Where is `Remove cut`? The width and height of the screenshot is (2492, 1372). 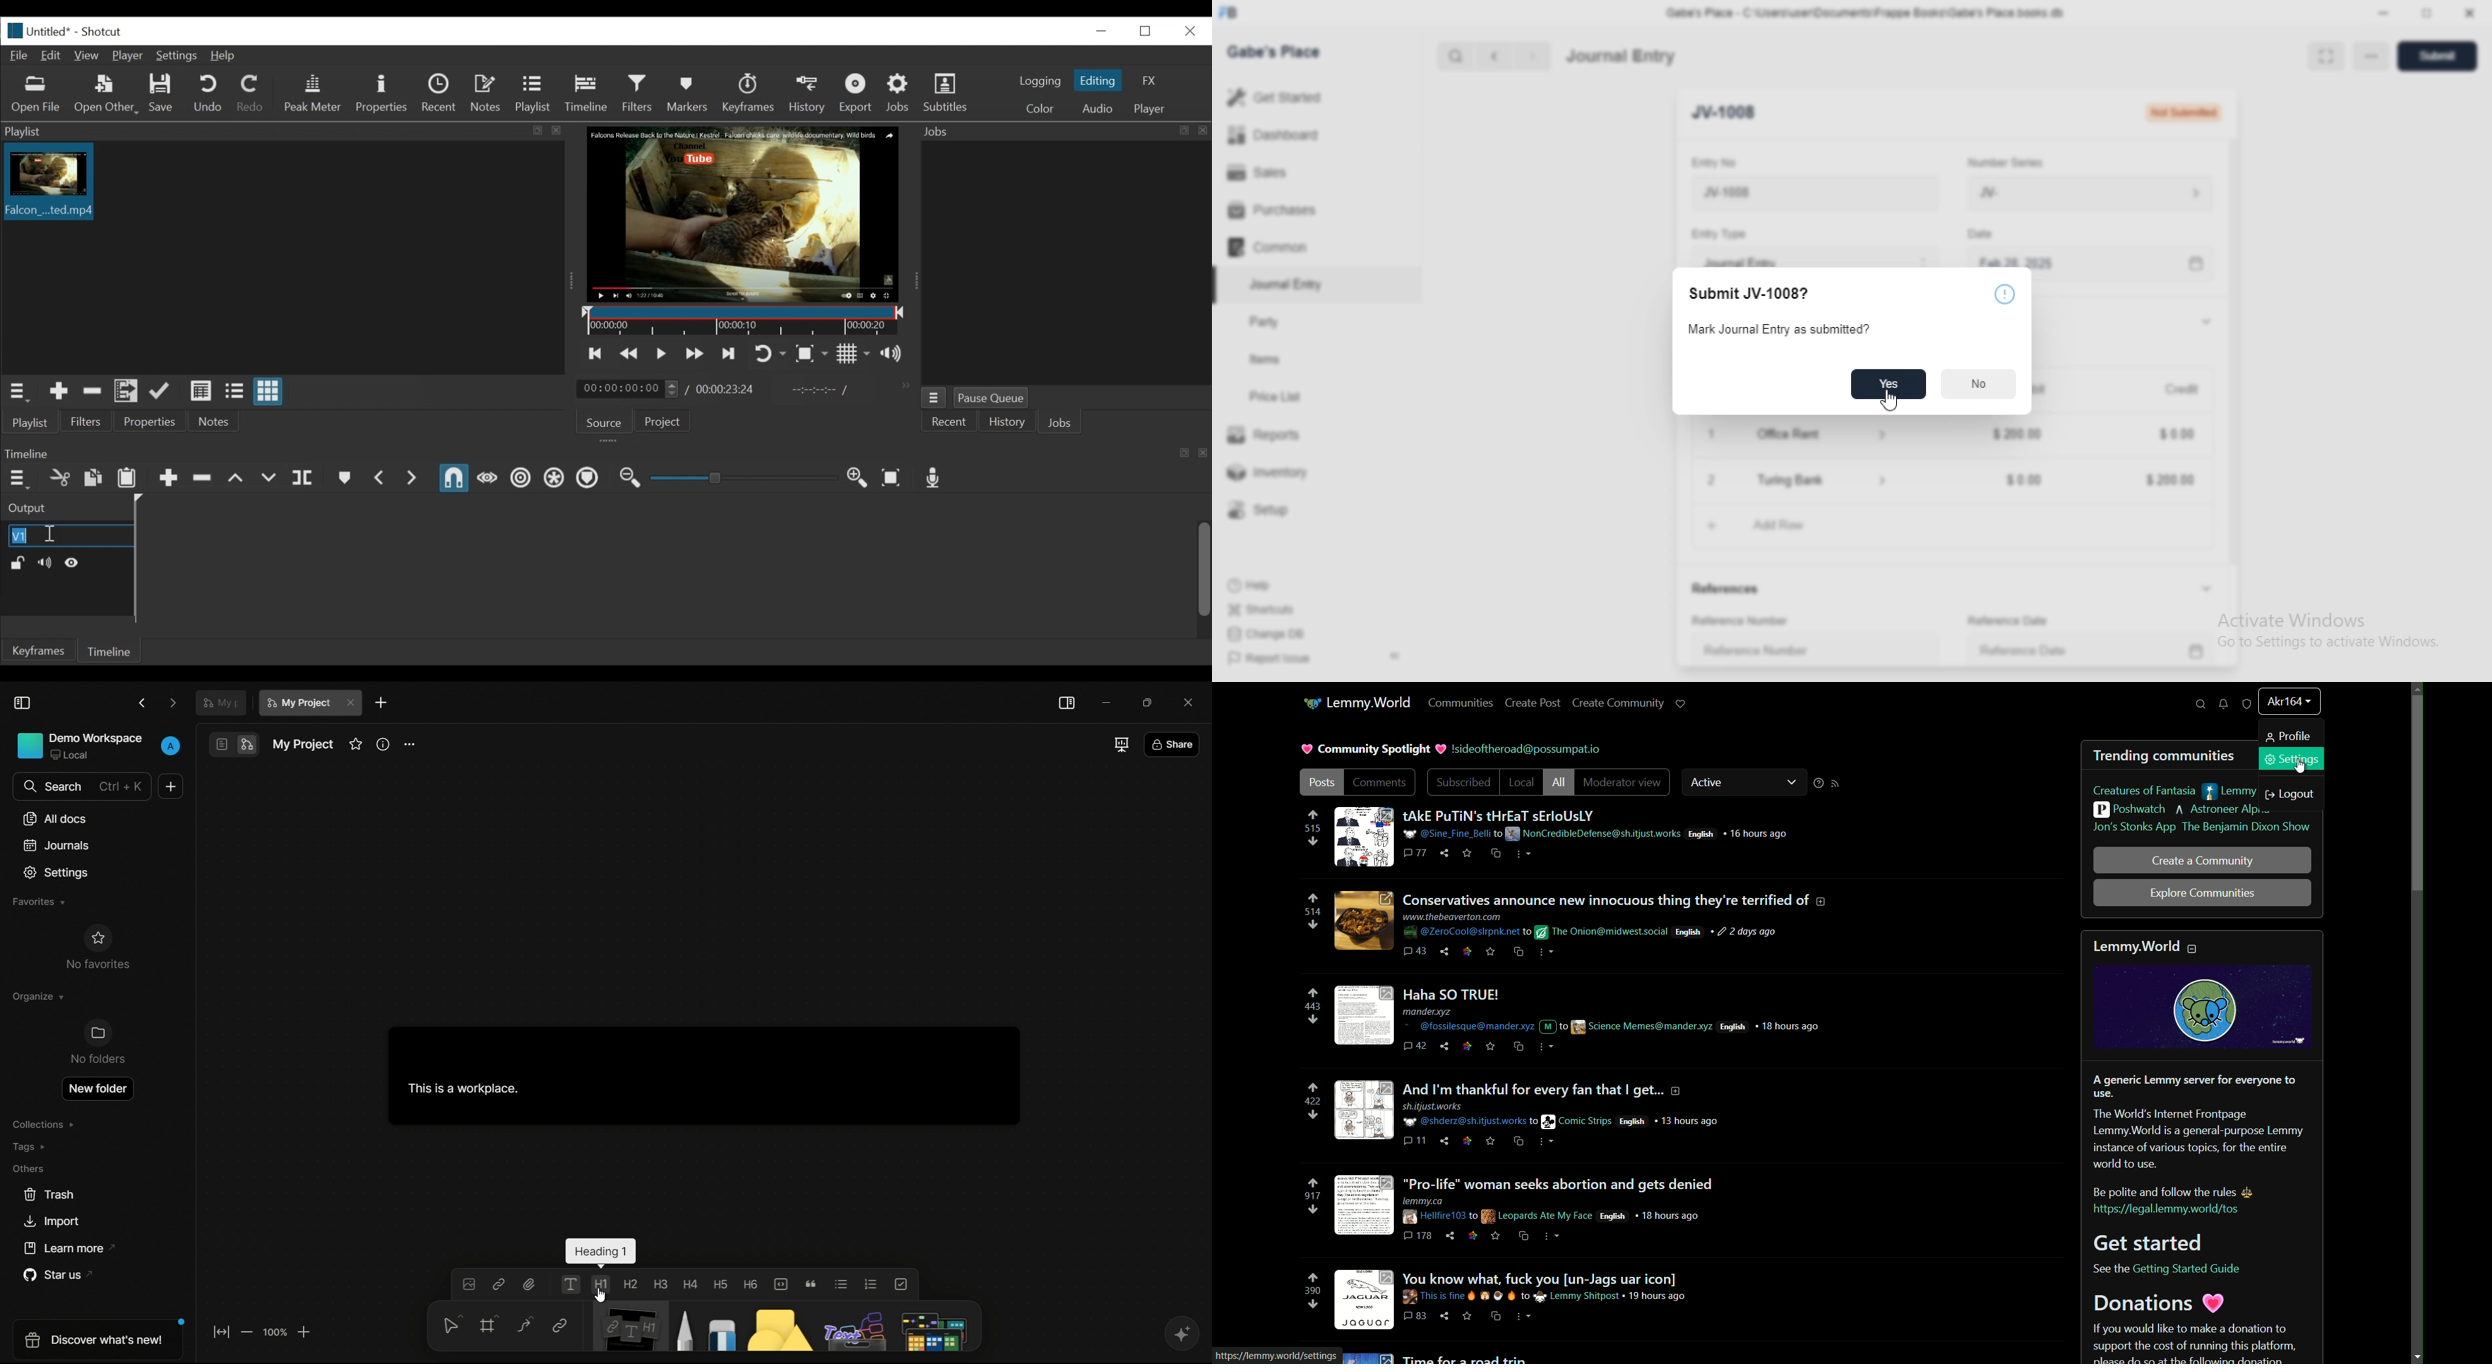 Remove cut is located at coordinates (93, 392).